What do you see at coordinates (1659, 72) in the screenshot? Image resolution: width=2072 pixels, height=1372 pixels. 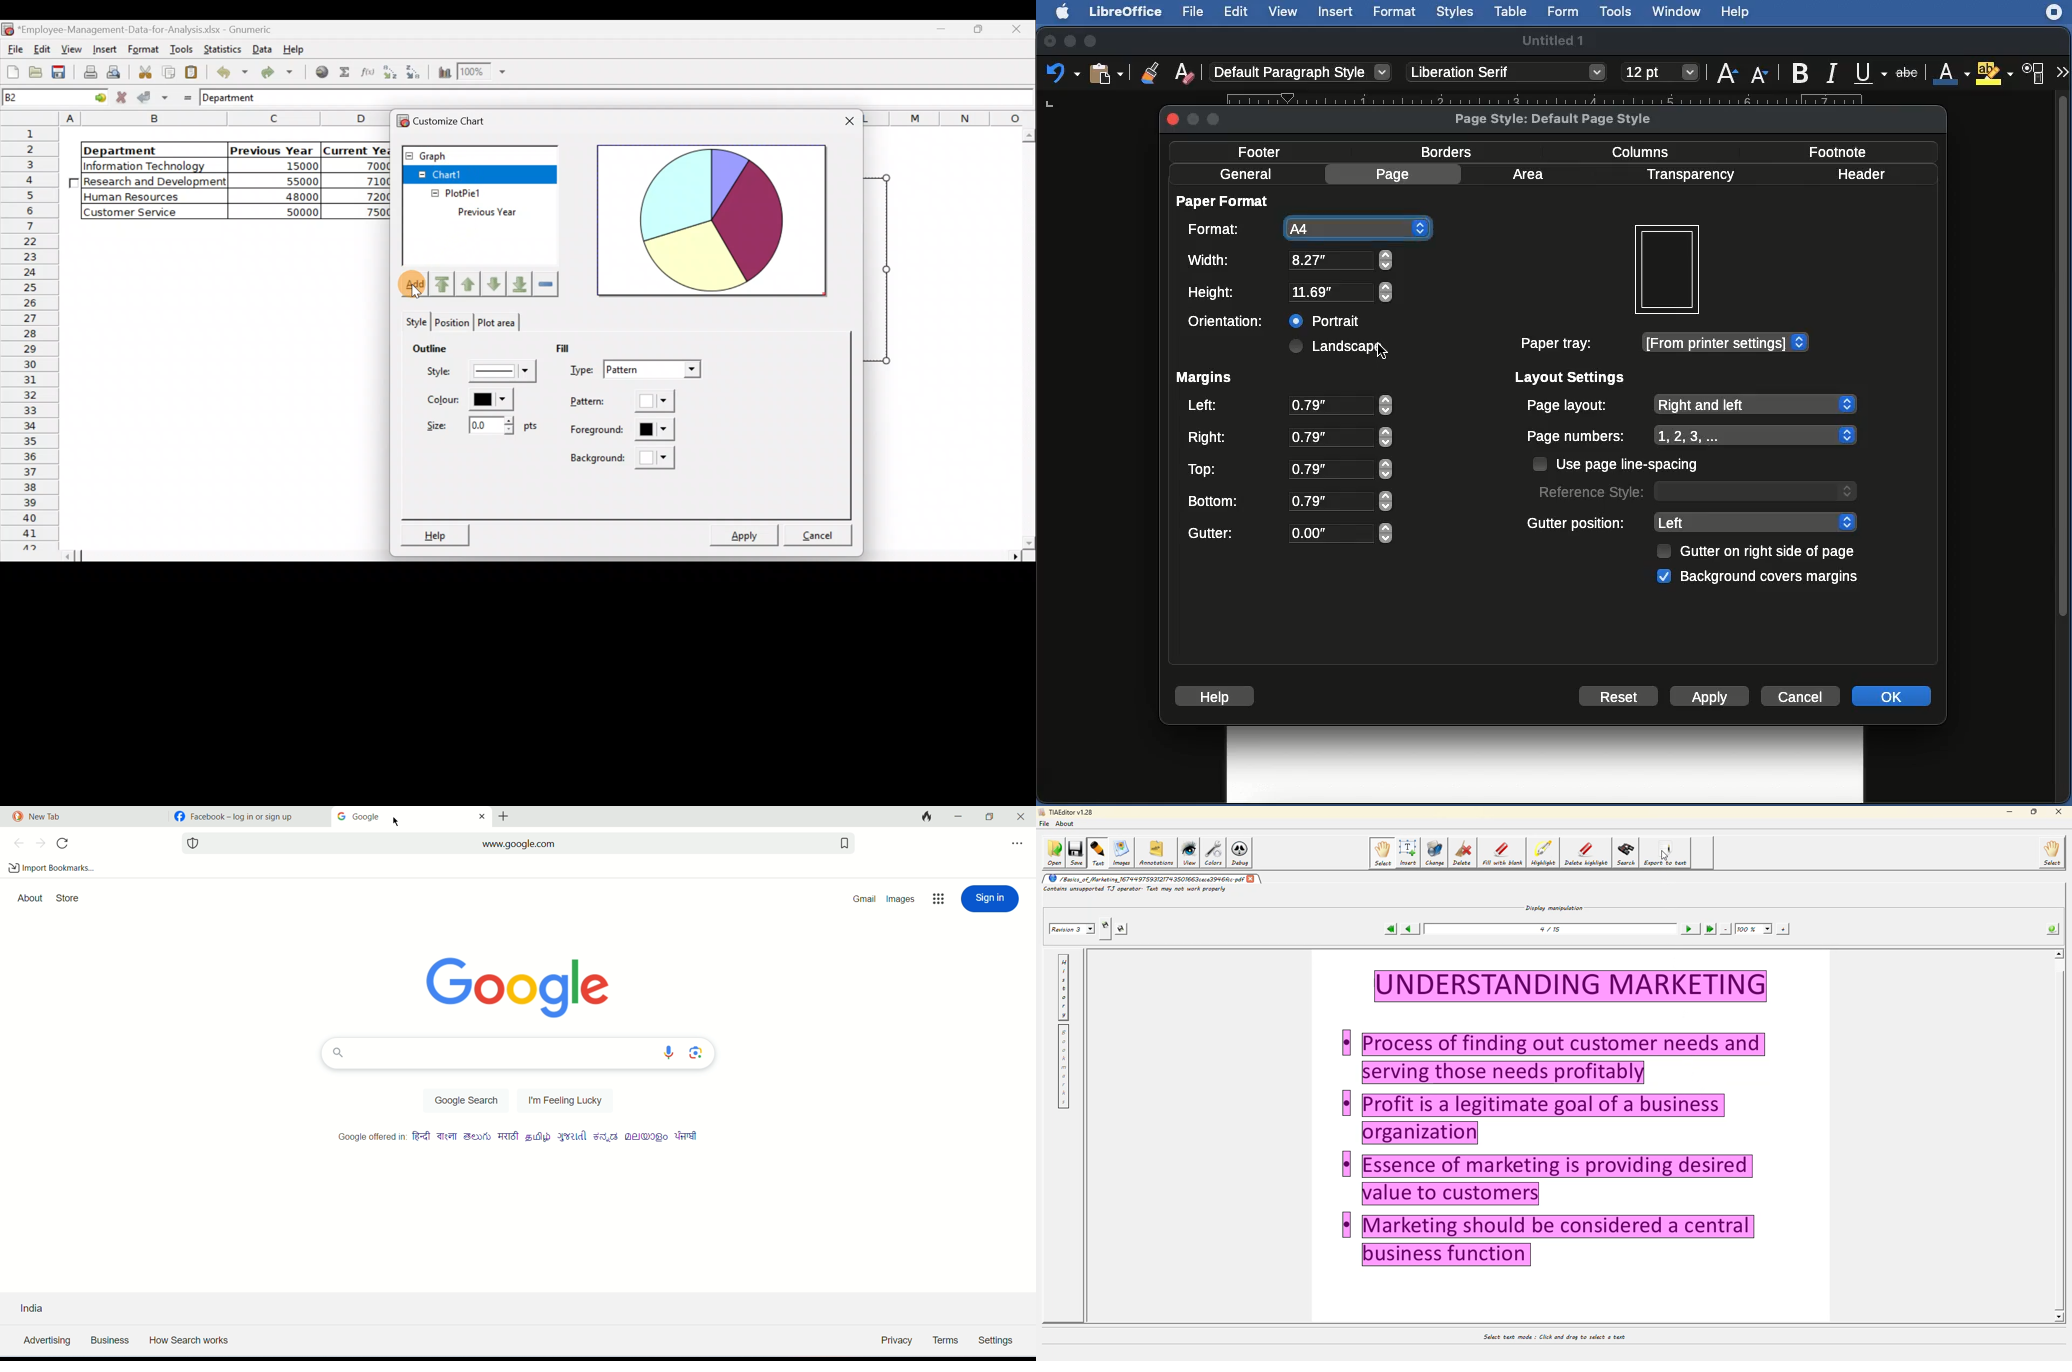 I see `size` at bounding box center [1659, 72].